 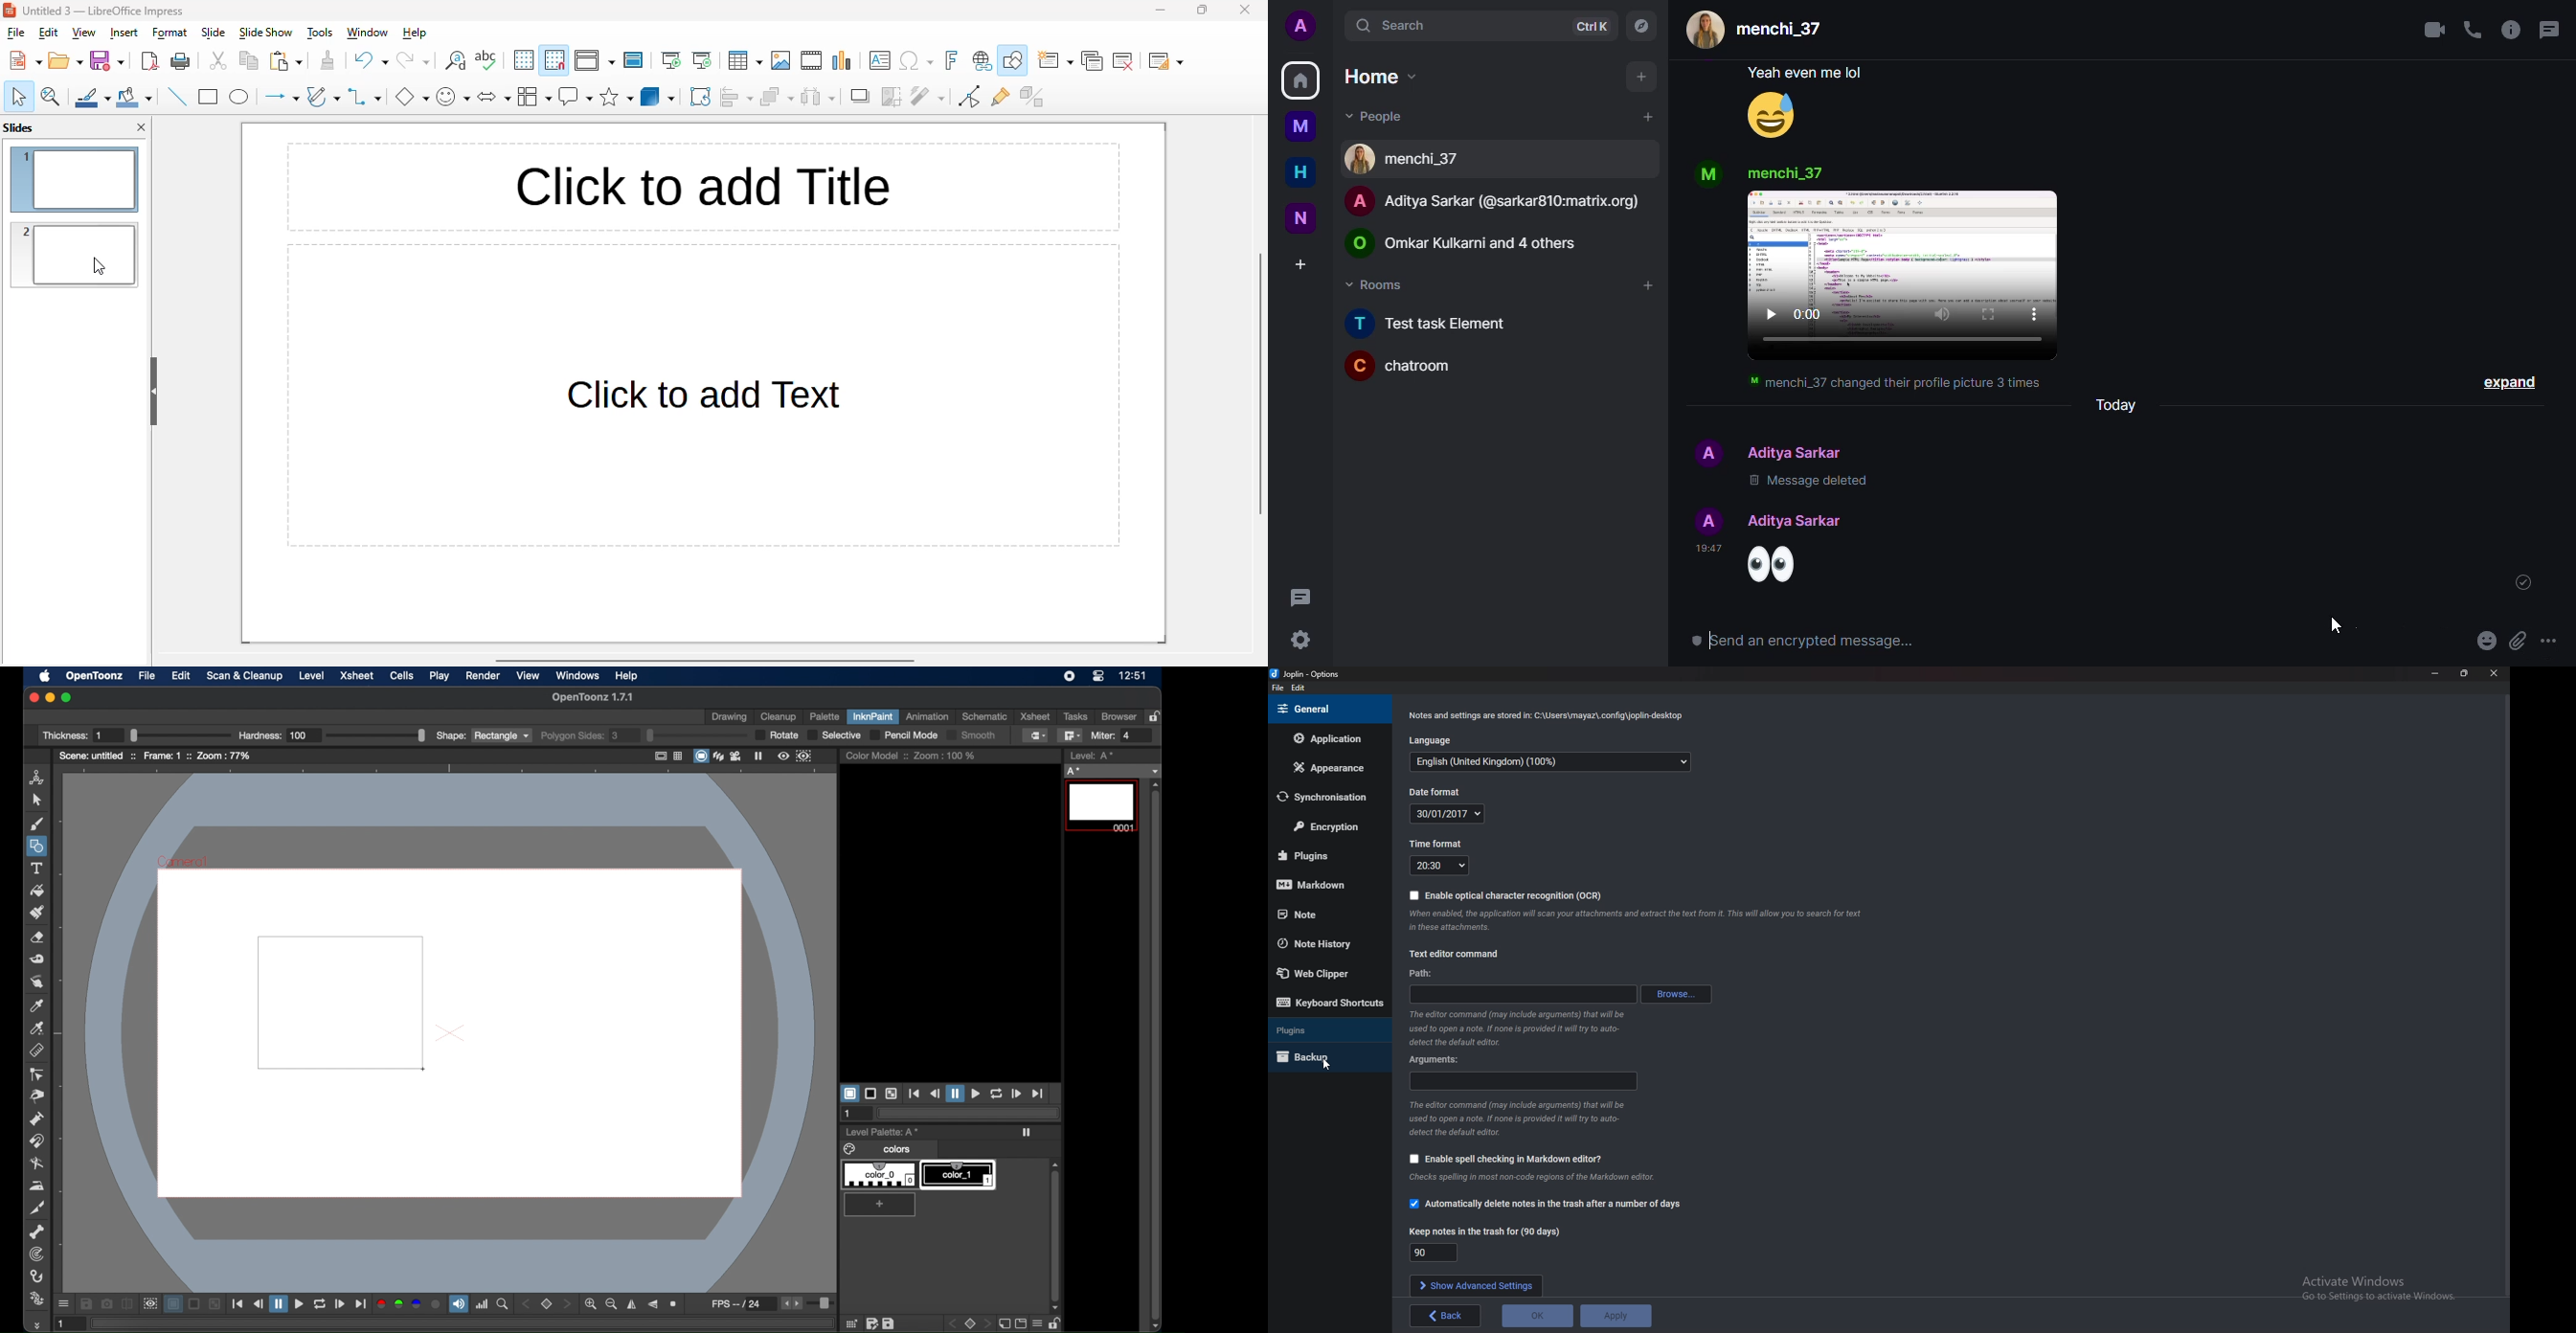 What do you see at coordinates (1510, 896) in the screenshot?
I see `Enable O C R` at bounding box center [1510, 896].